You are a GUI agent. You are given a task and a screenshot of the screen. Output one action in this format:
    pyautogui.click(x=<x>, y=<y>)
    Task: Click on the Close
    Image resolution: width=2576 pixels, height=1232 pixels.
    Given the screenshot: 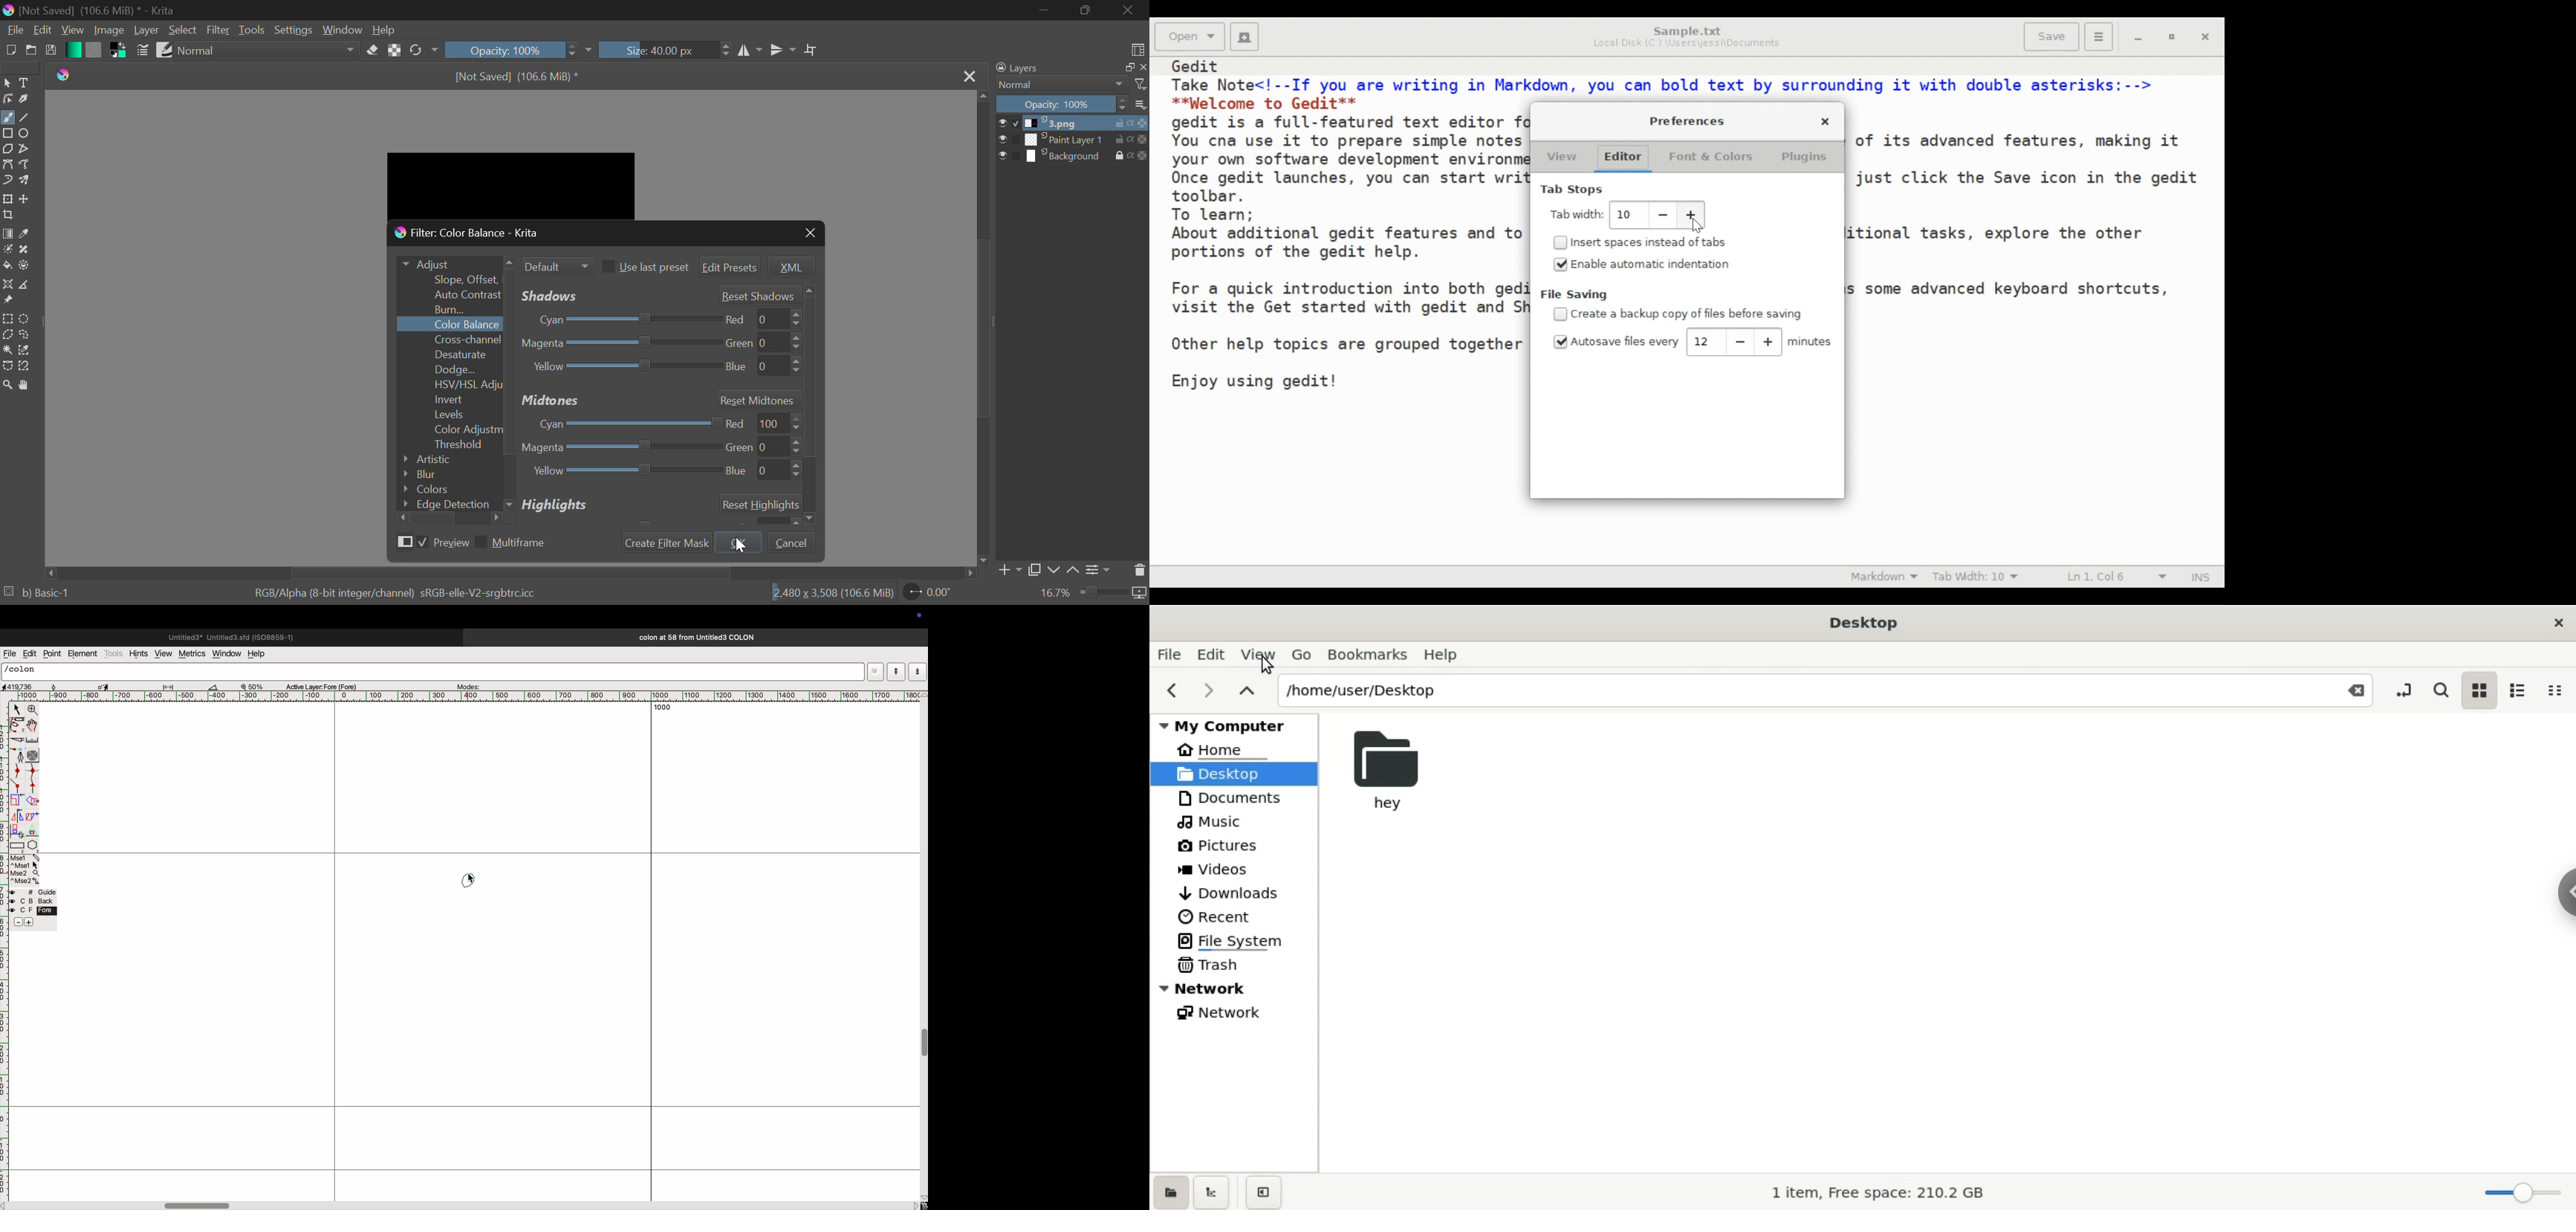 What is the action you would take?
    pyautogui.click(x=811, y=234)
    